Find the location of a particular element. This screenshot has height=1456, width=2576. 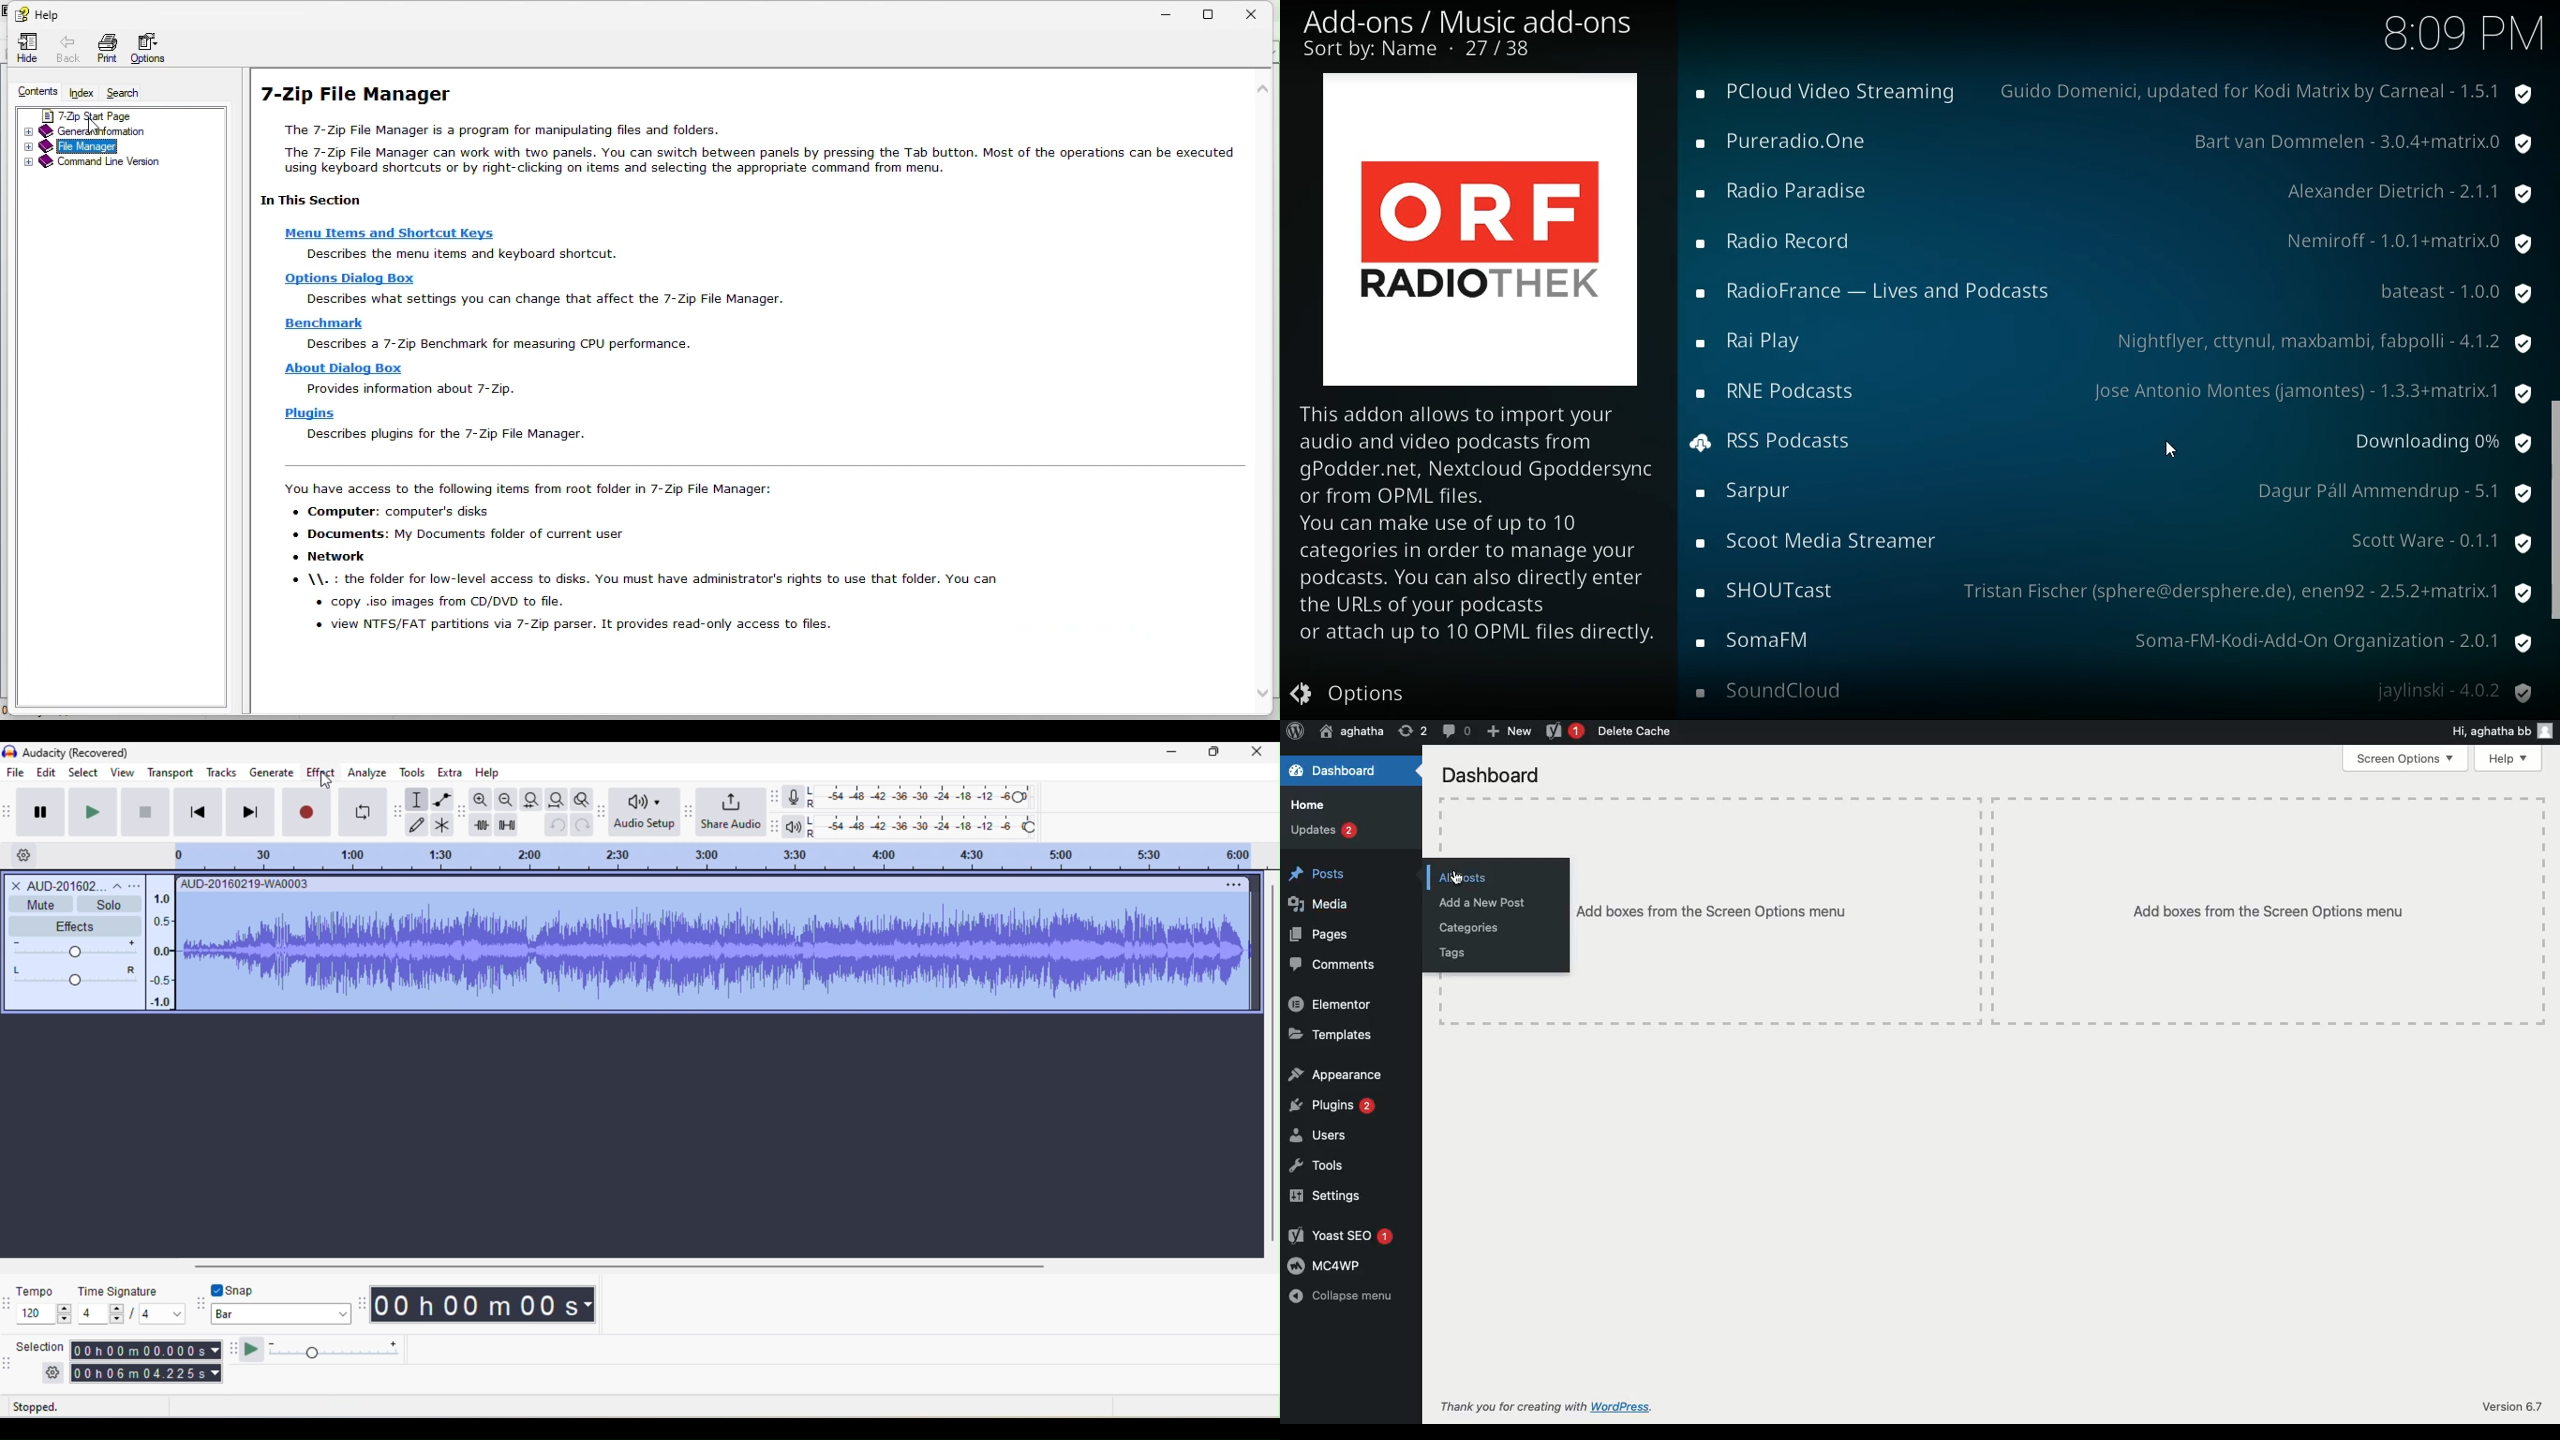

menu items and shortcut keys is located at coordinates (387, 231).